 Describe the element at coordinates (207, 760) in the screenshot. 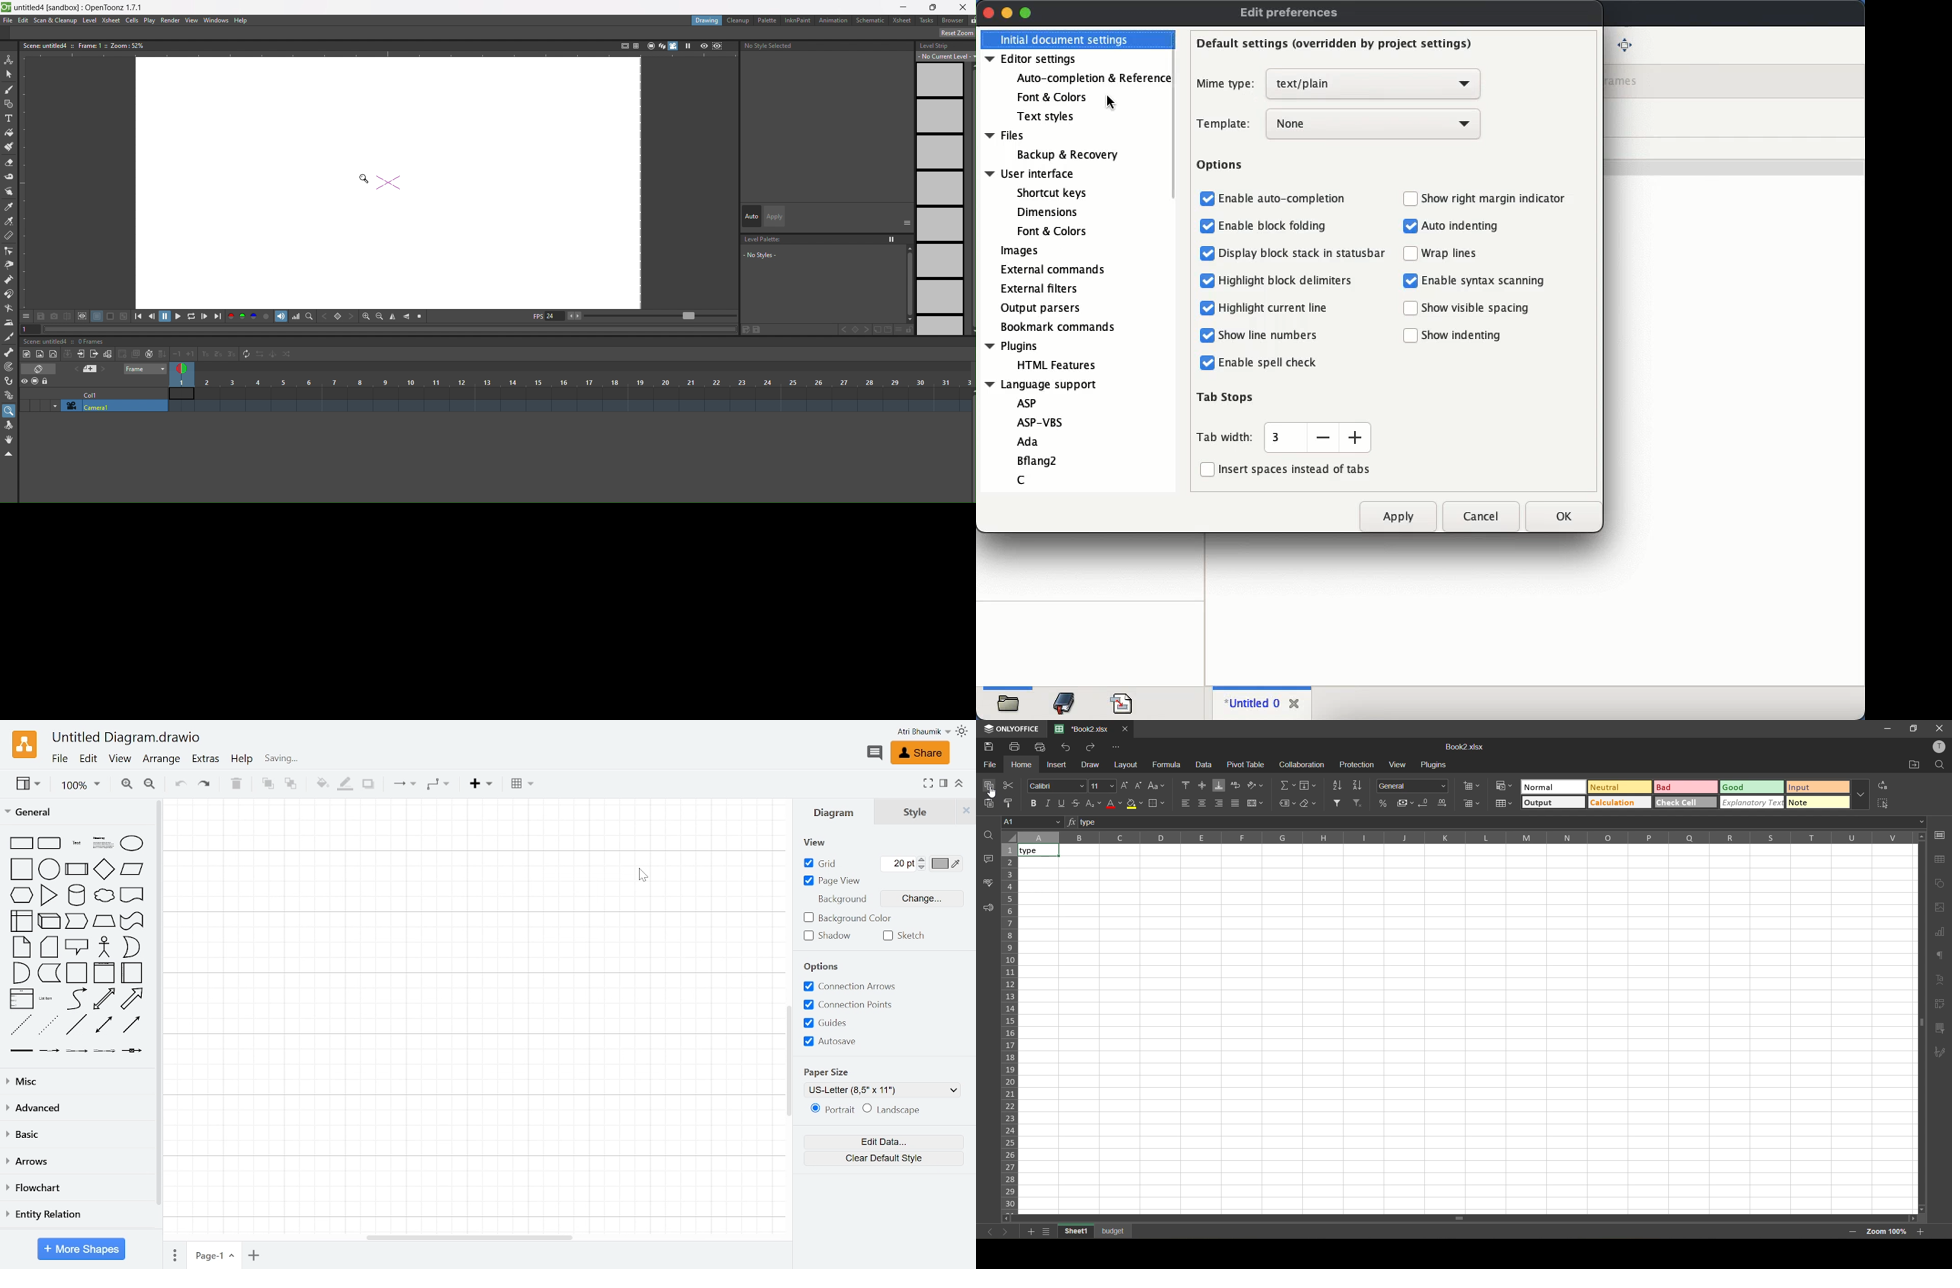

I see `Extras` at that location.